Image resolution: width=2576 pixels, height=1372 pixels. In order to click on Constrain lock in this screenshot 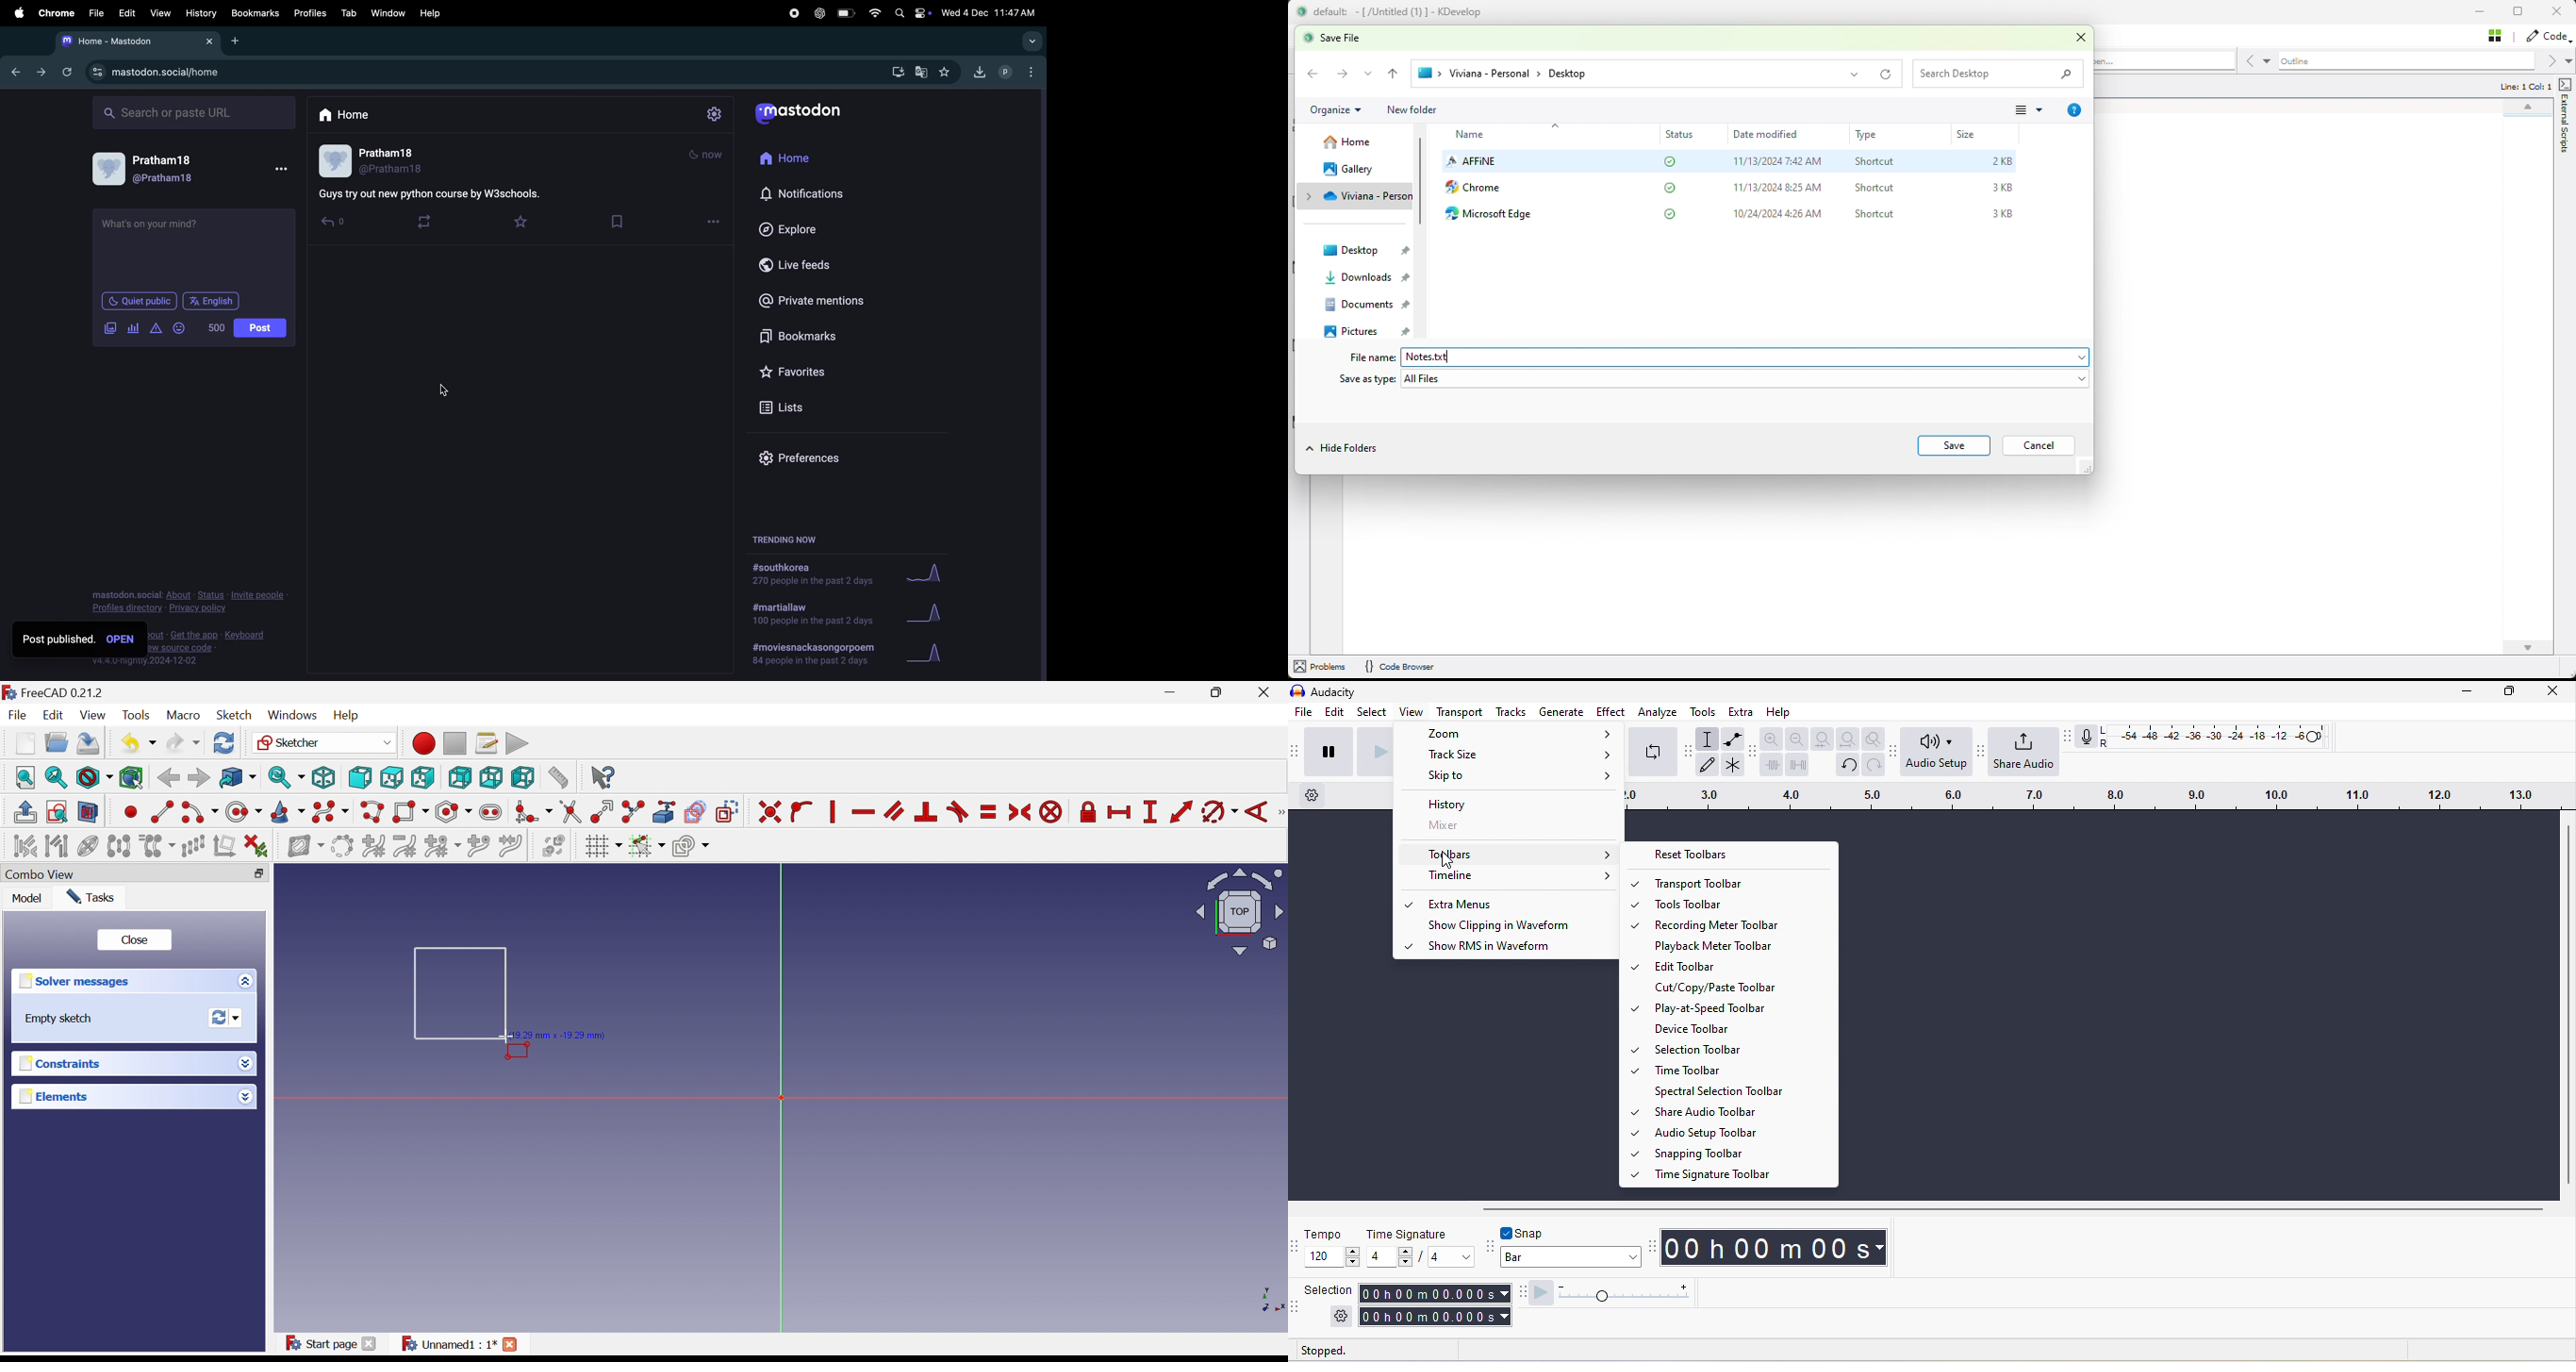, I will do `click(1088, 811)`.